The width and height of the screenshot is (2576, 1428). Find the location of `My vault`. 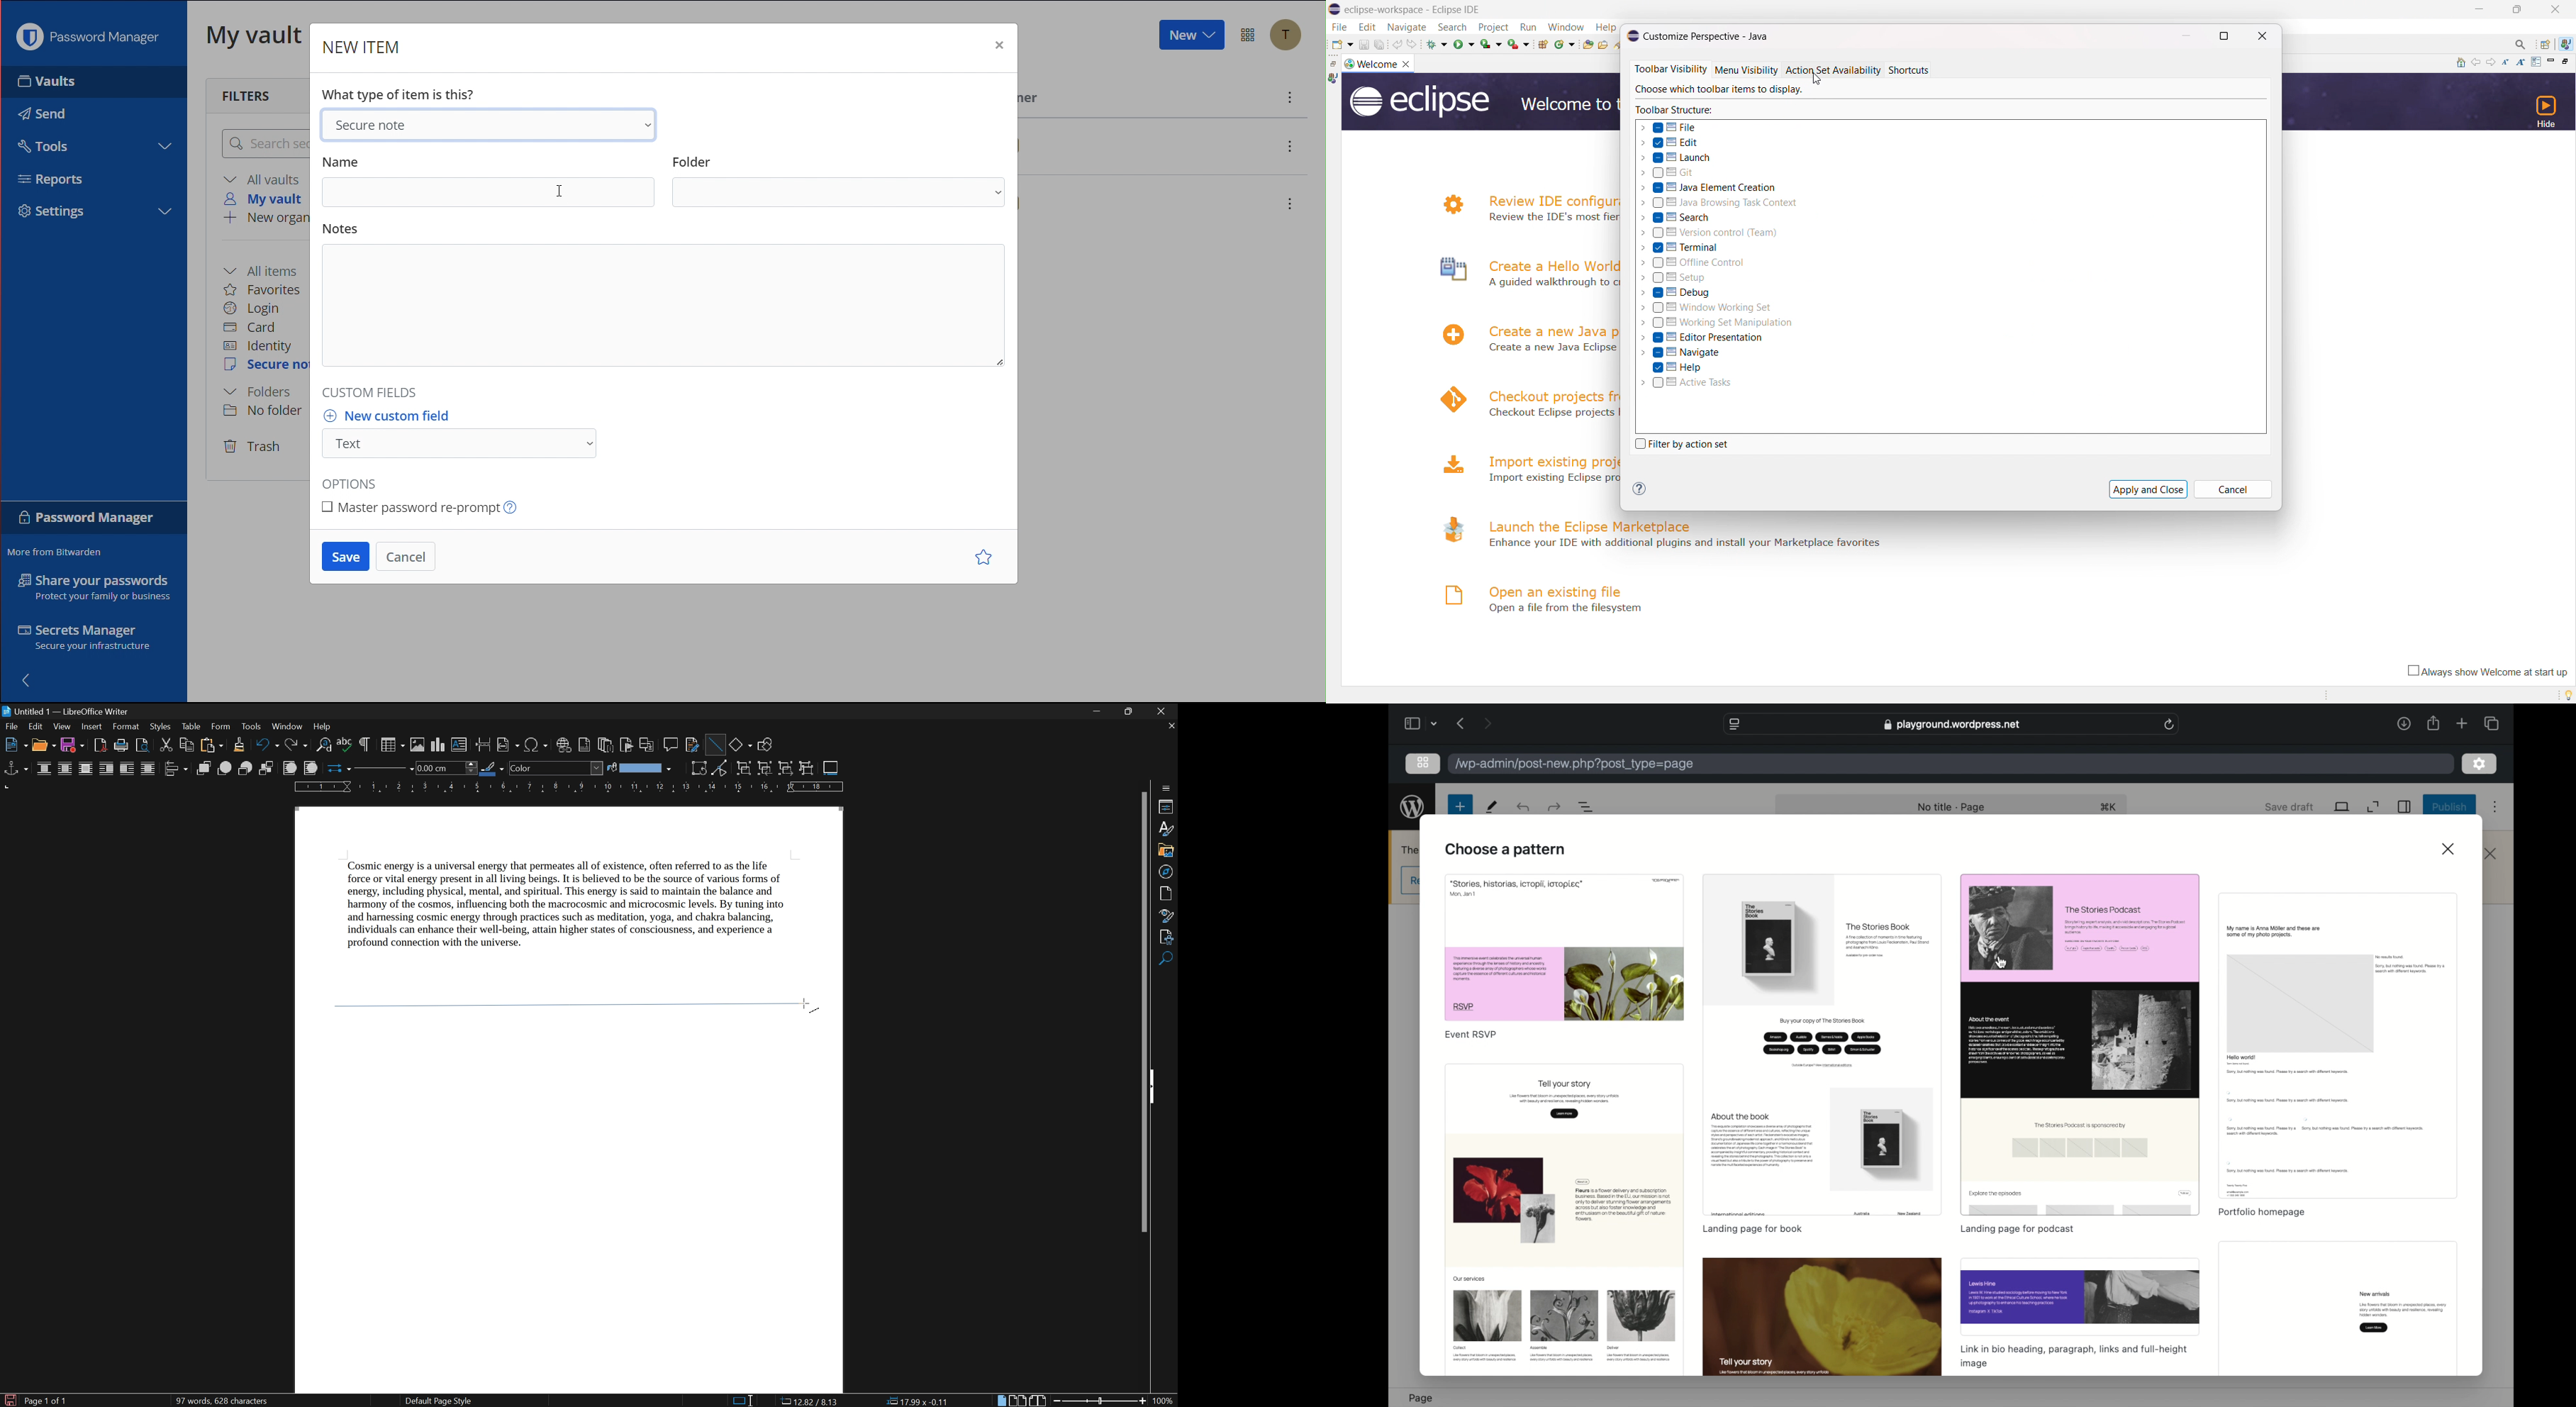

My vault is located at coordinates (267, 198).